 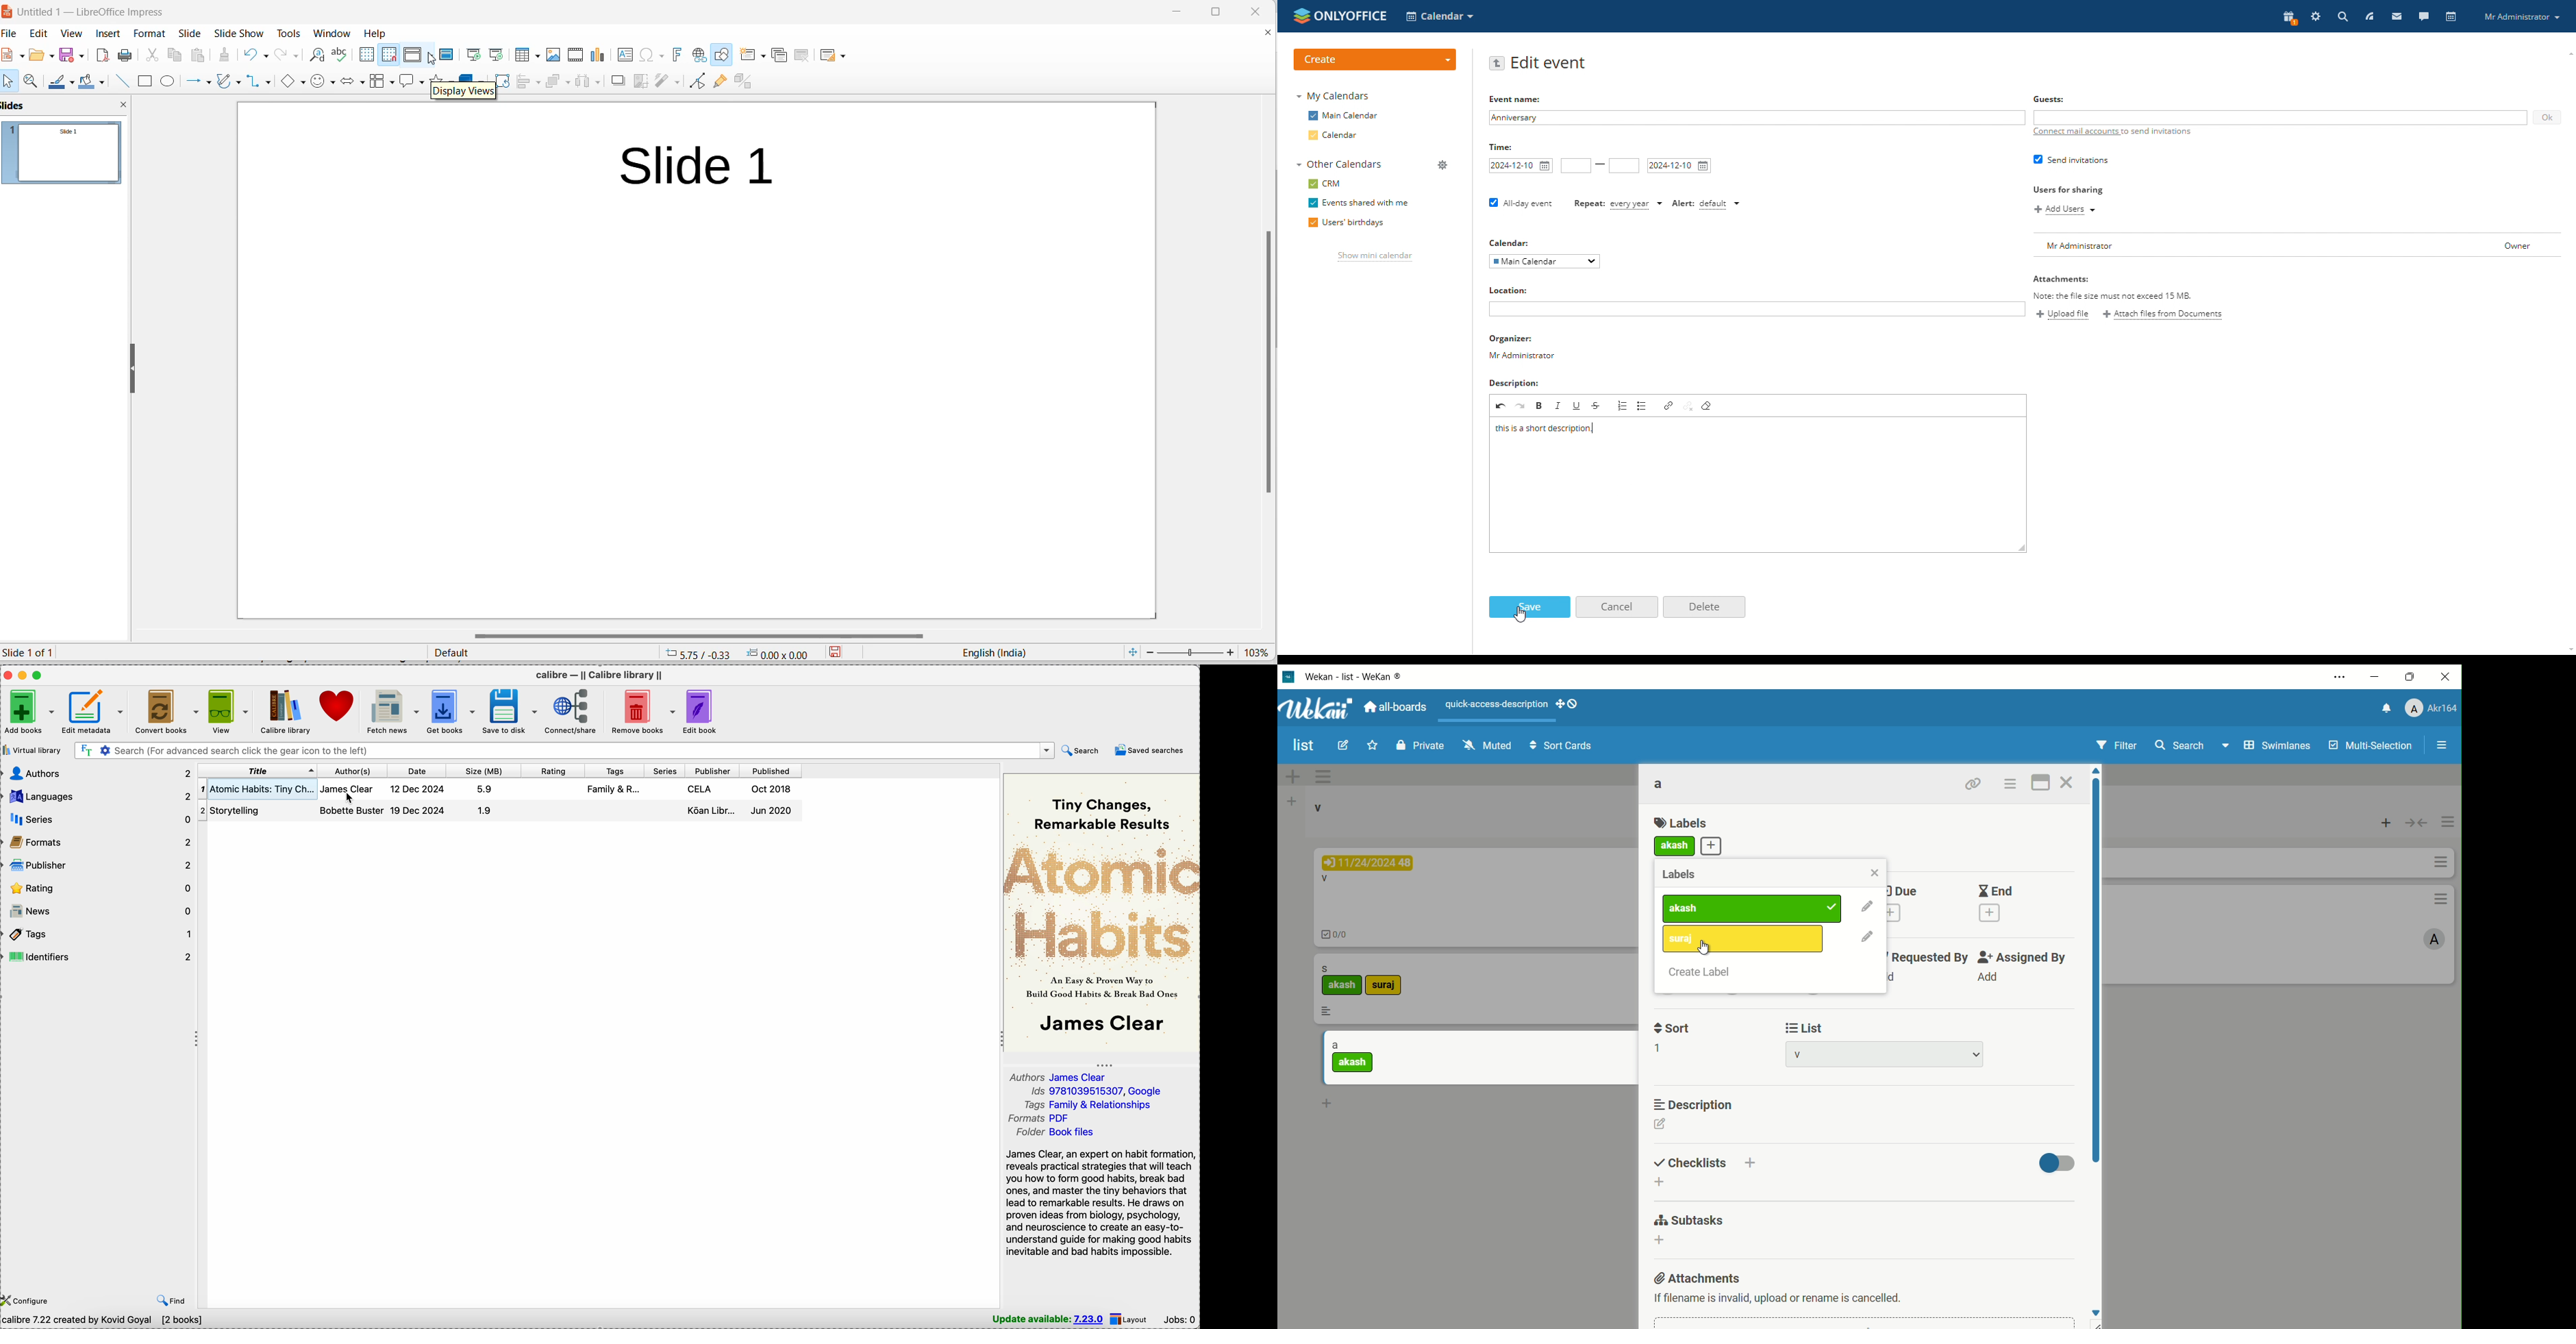 I want to click on settings and more, so click(x=2338, y=678).